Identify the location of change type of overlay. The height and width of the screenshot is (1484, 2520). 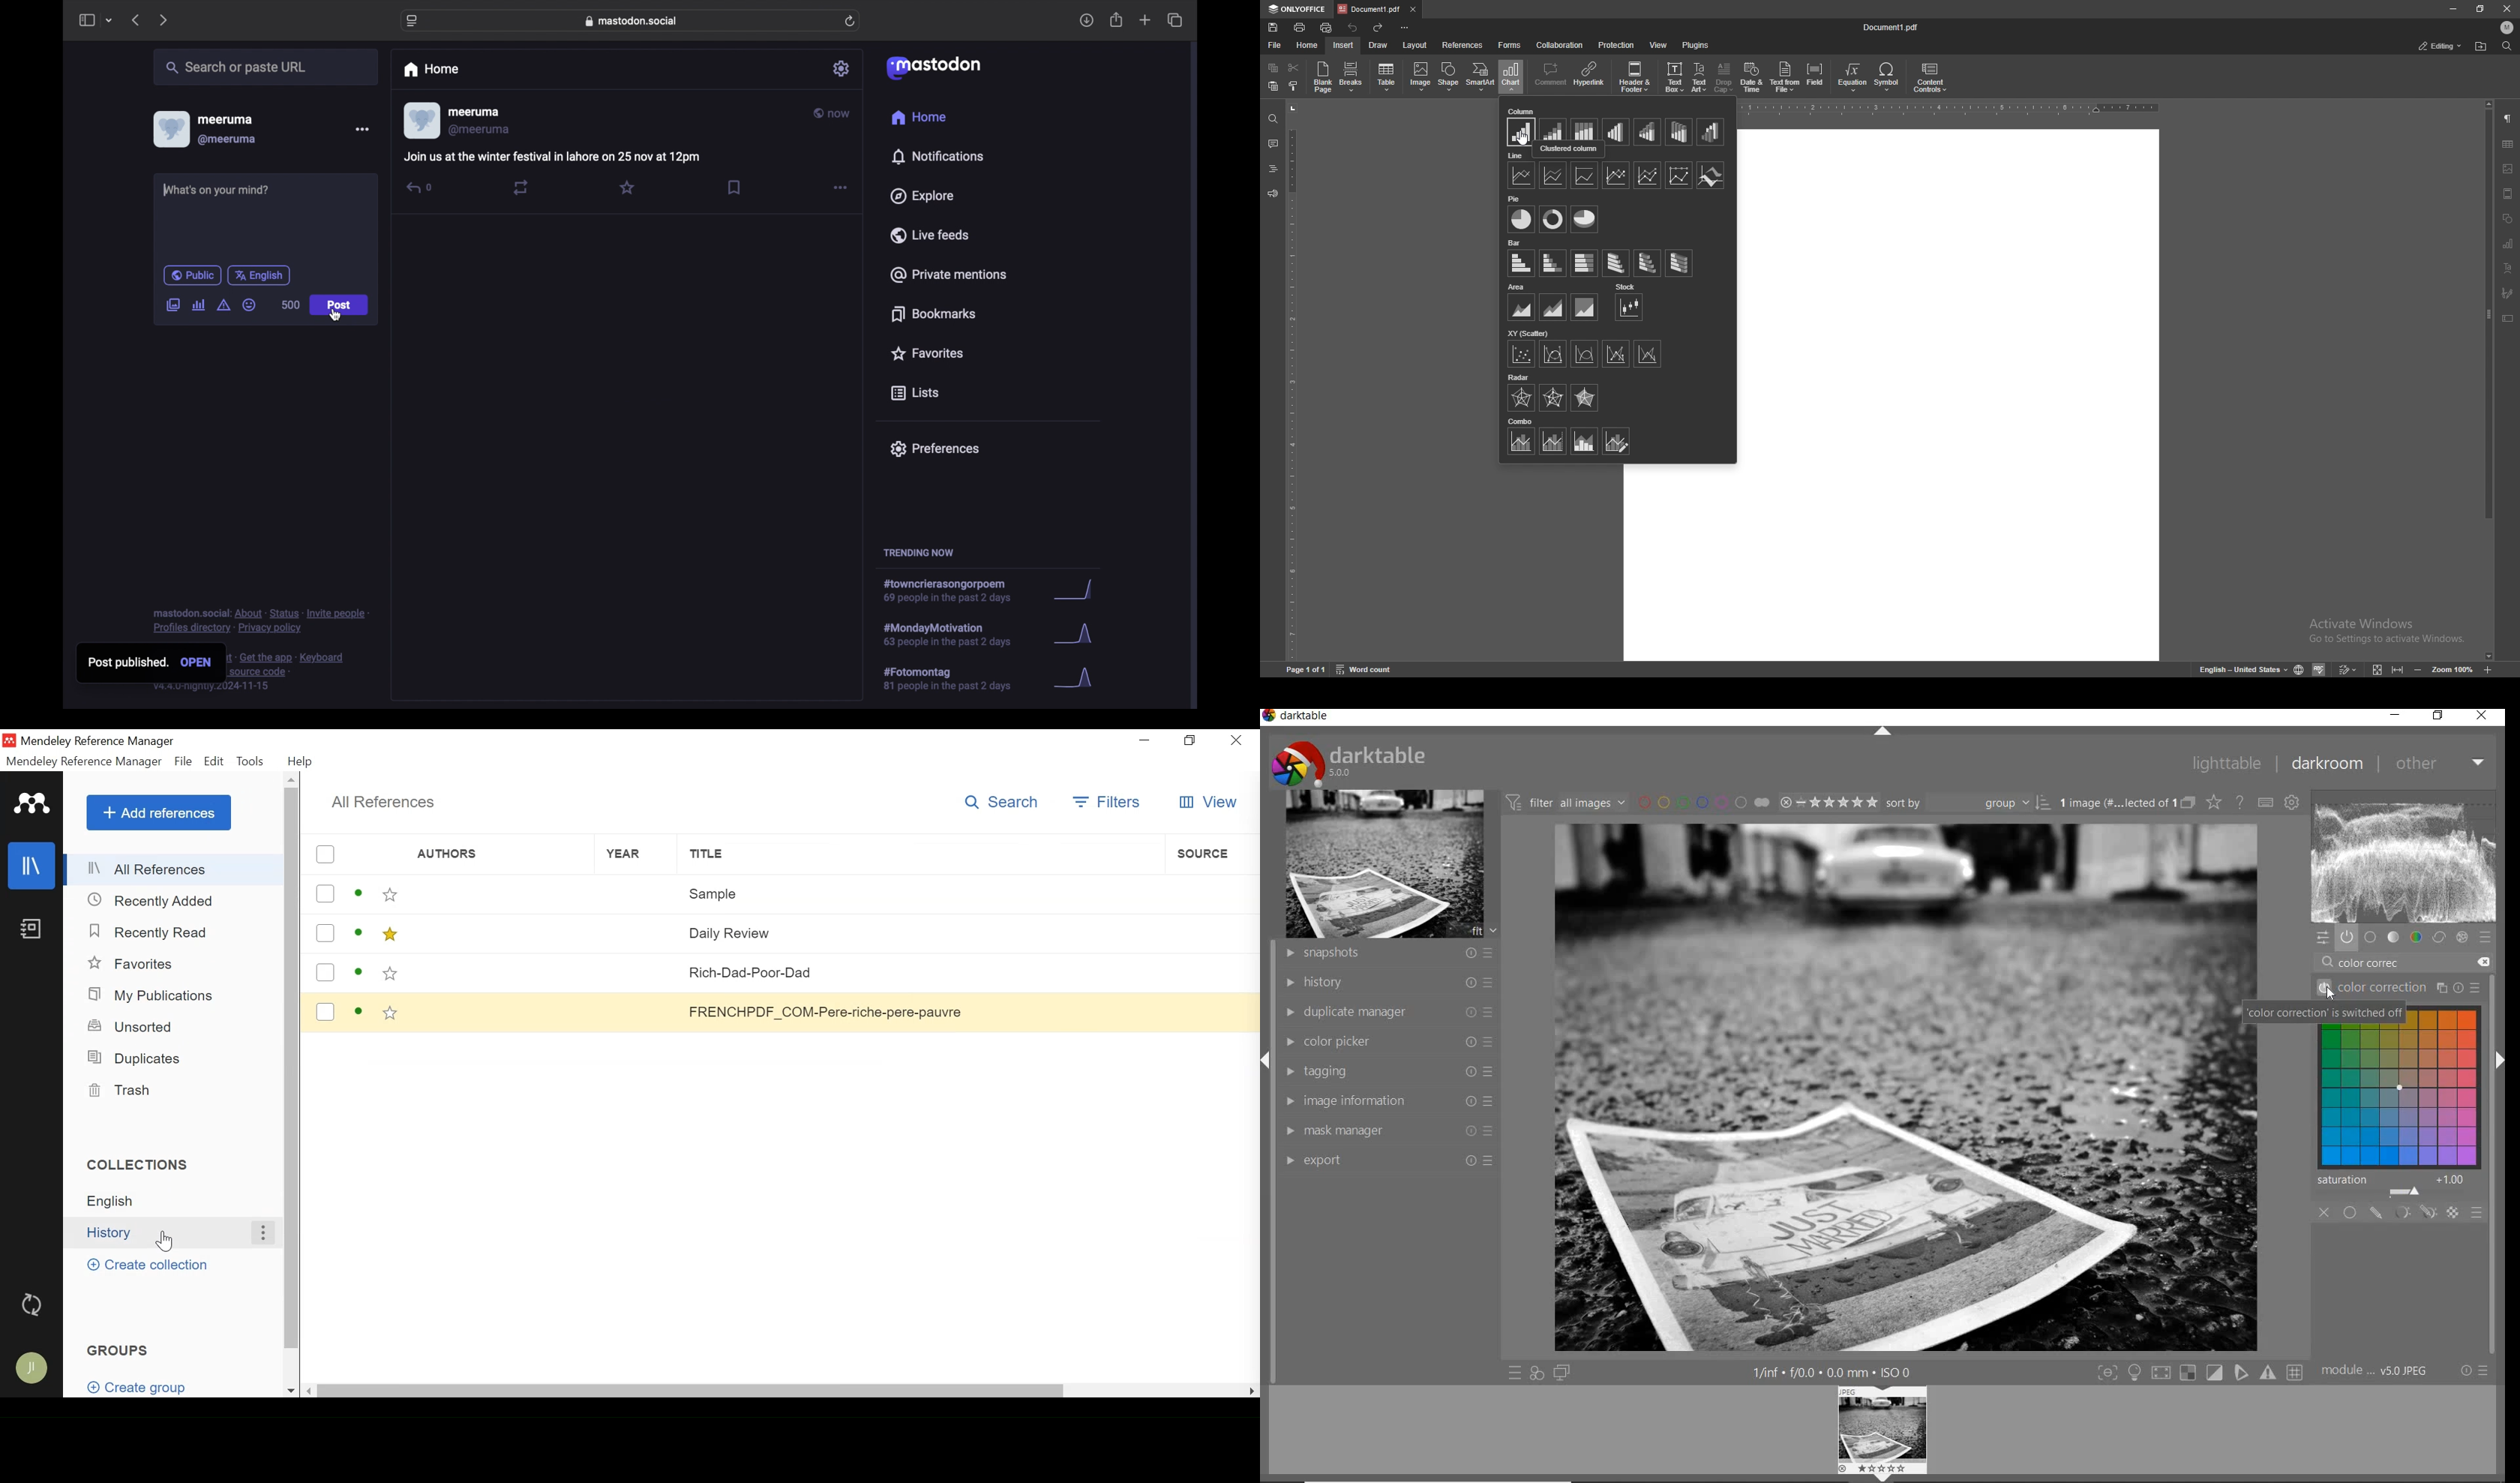
(2213, 803).